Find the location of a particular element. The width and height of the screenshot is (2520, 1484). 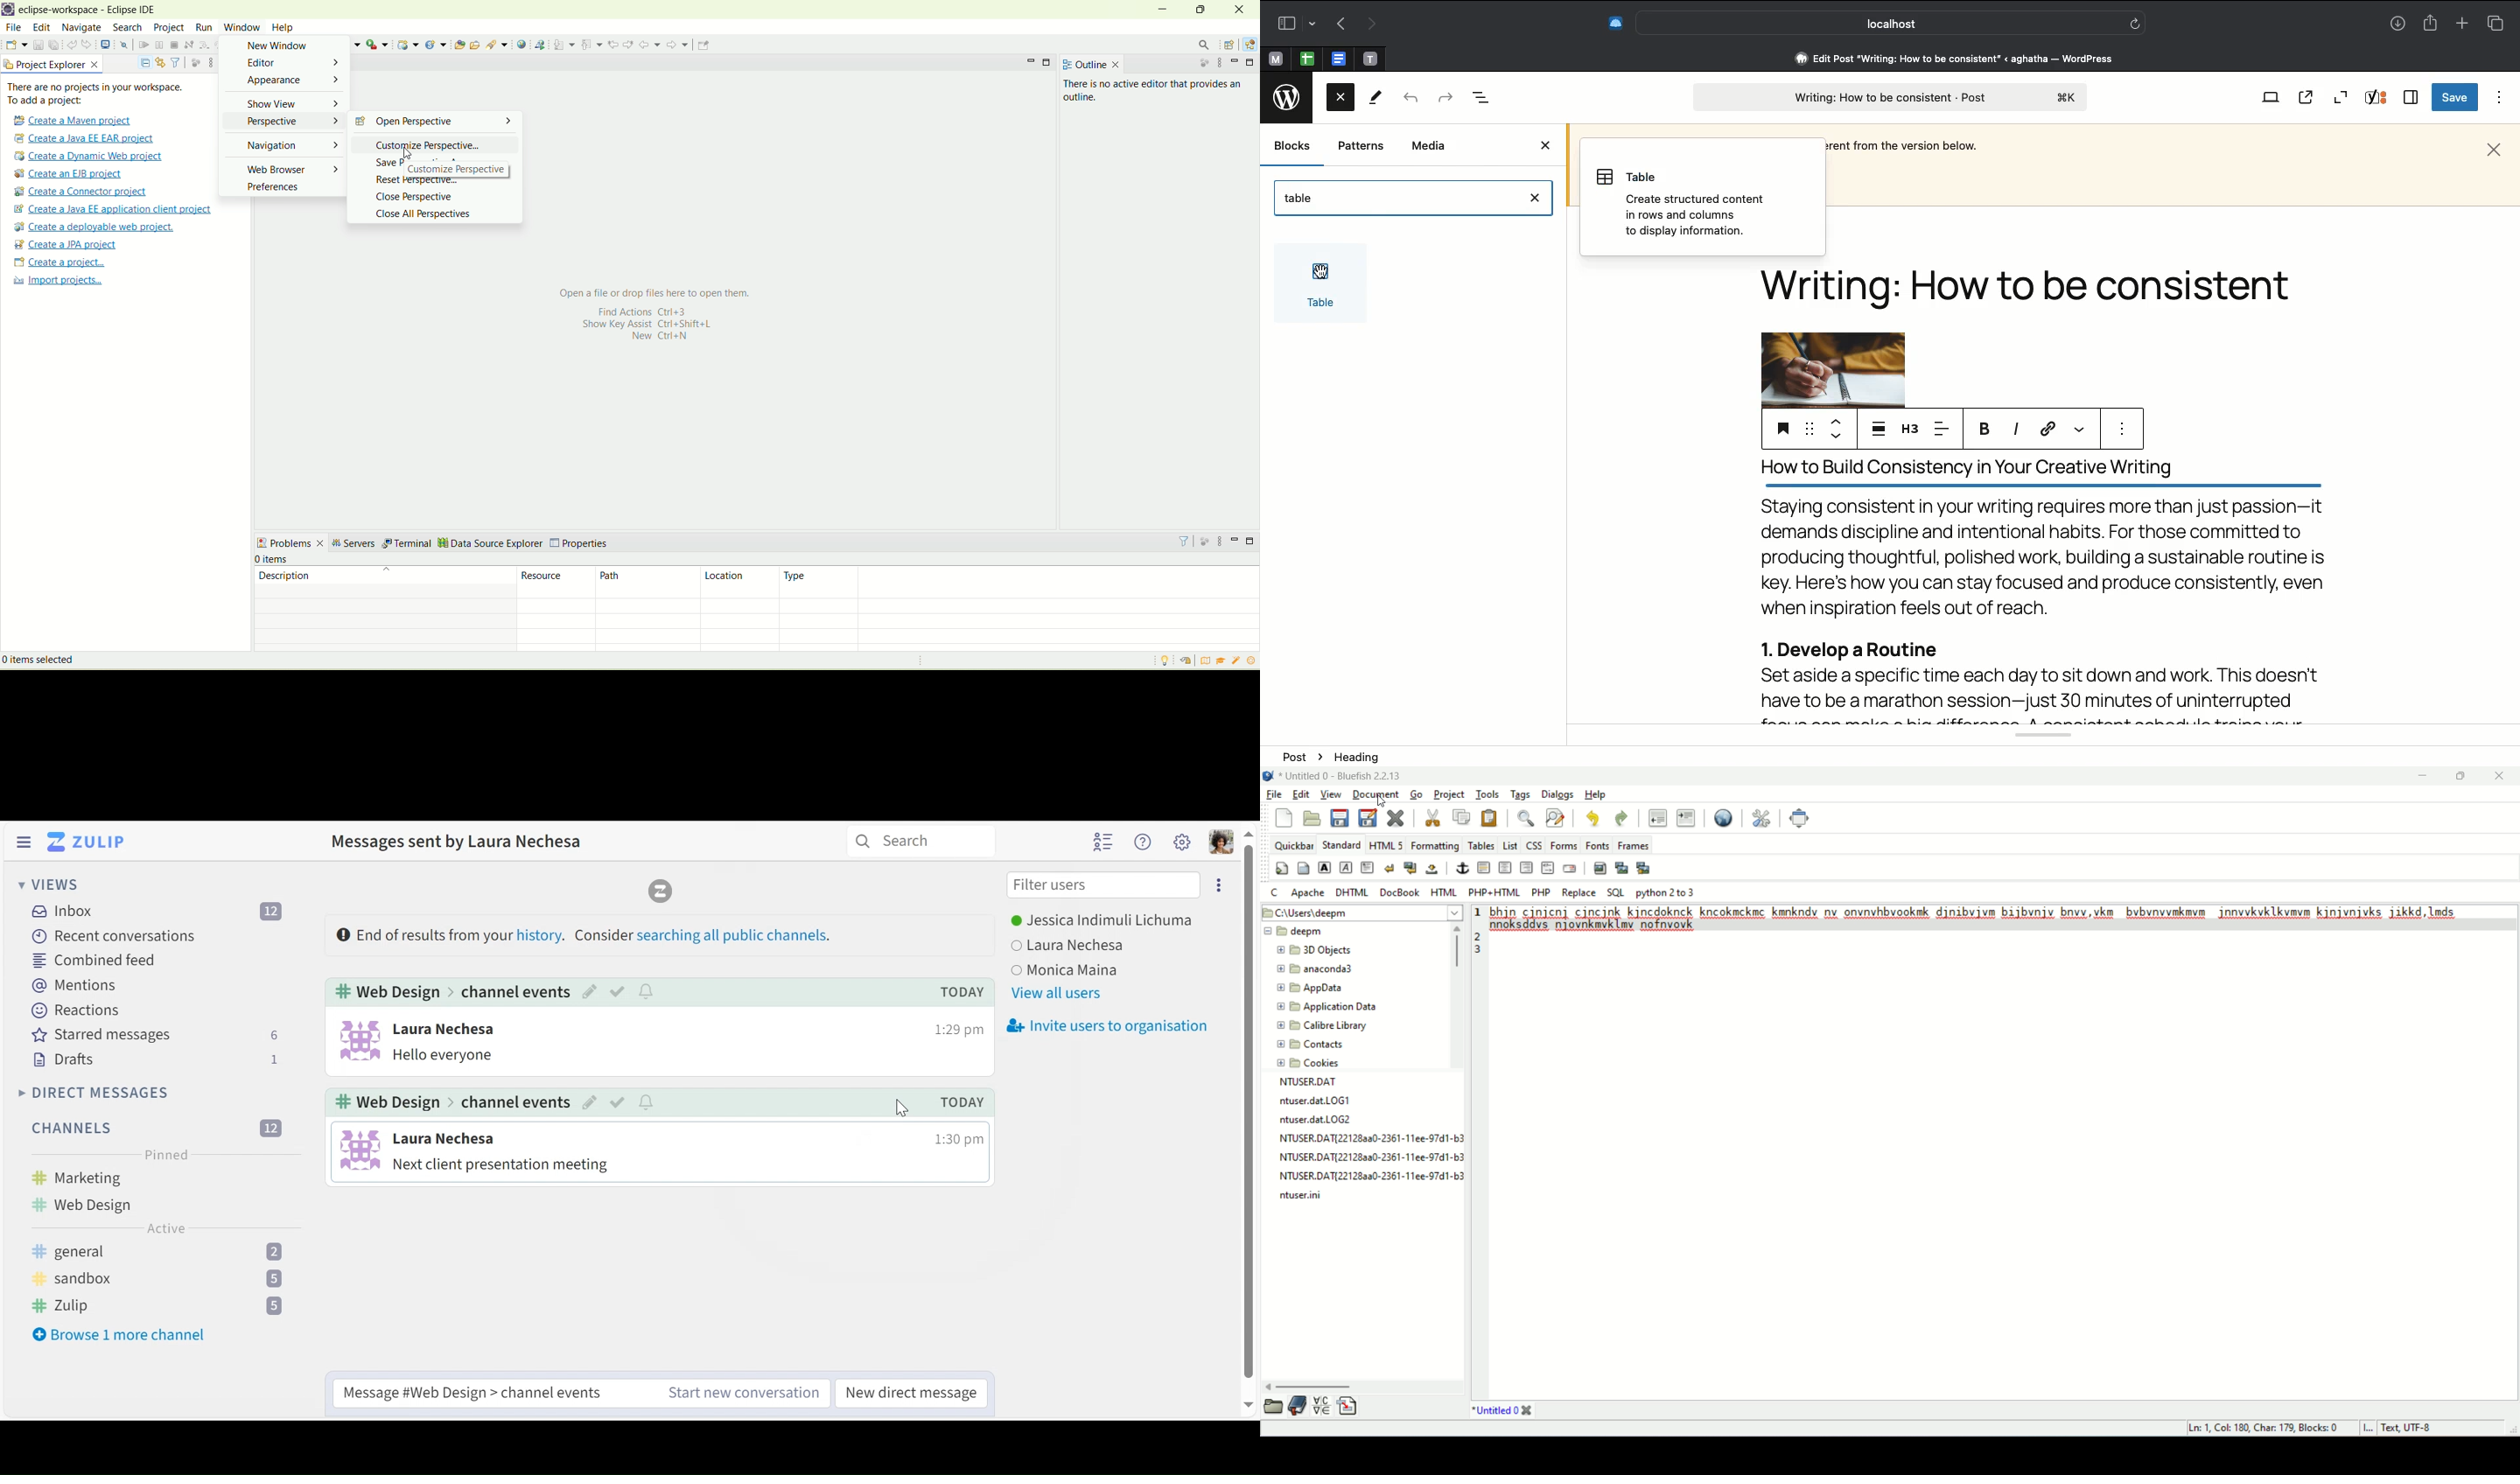

resume is located at coordinates (143, 47).